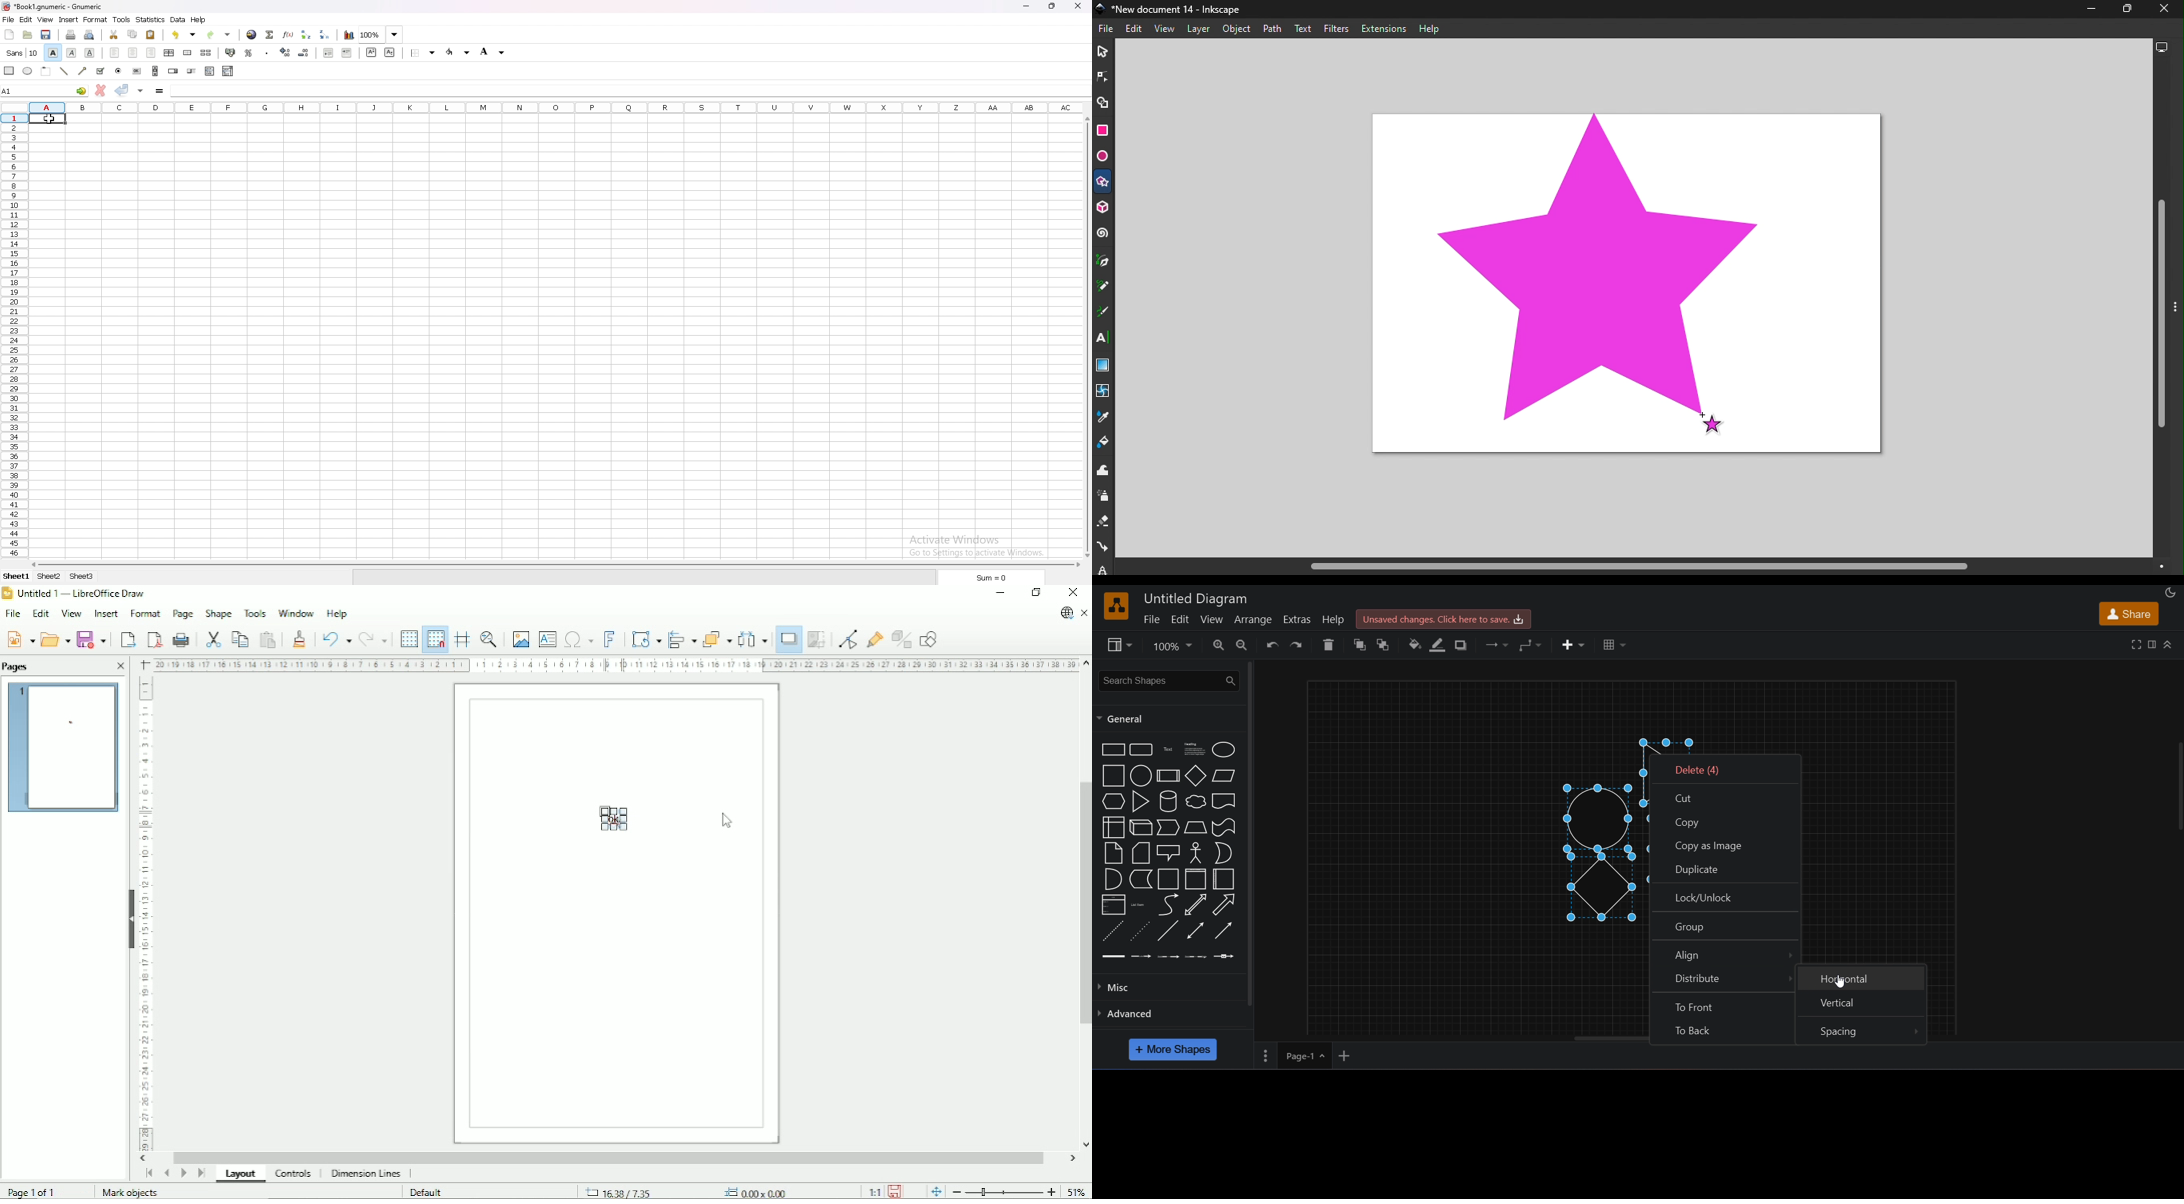  Describe the element at coordinates (1220, 645) in the screenshot. I see `zoom in` at that location.